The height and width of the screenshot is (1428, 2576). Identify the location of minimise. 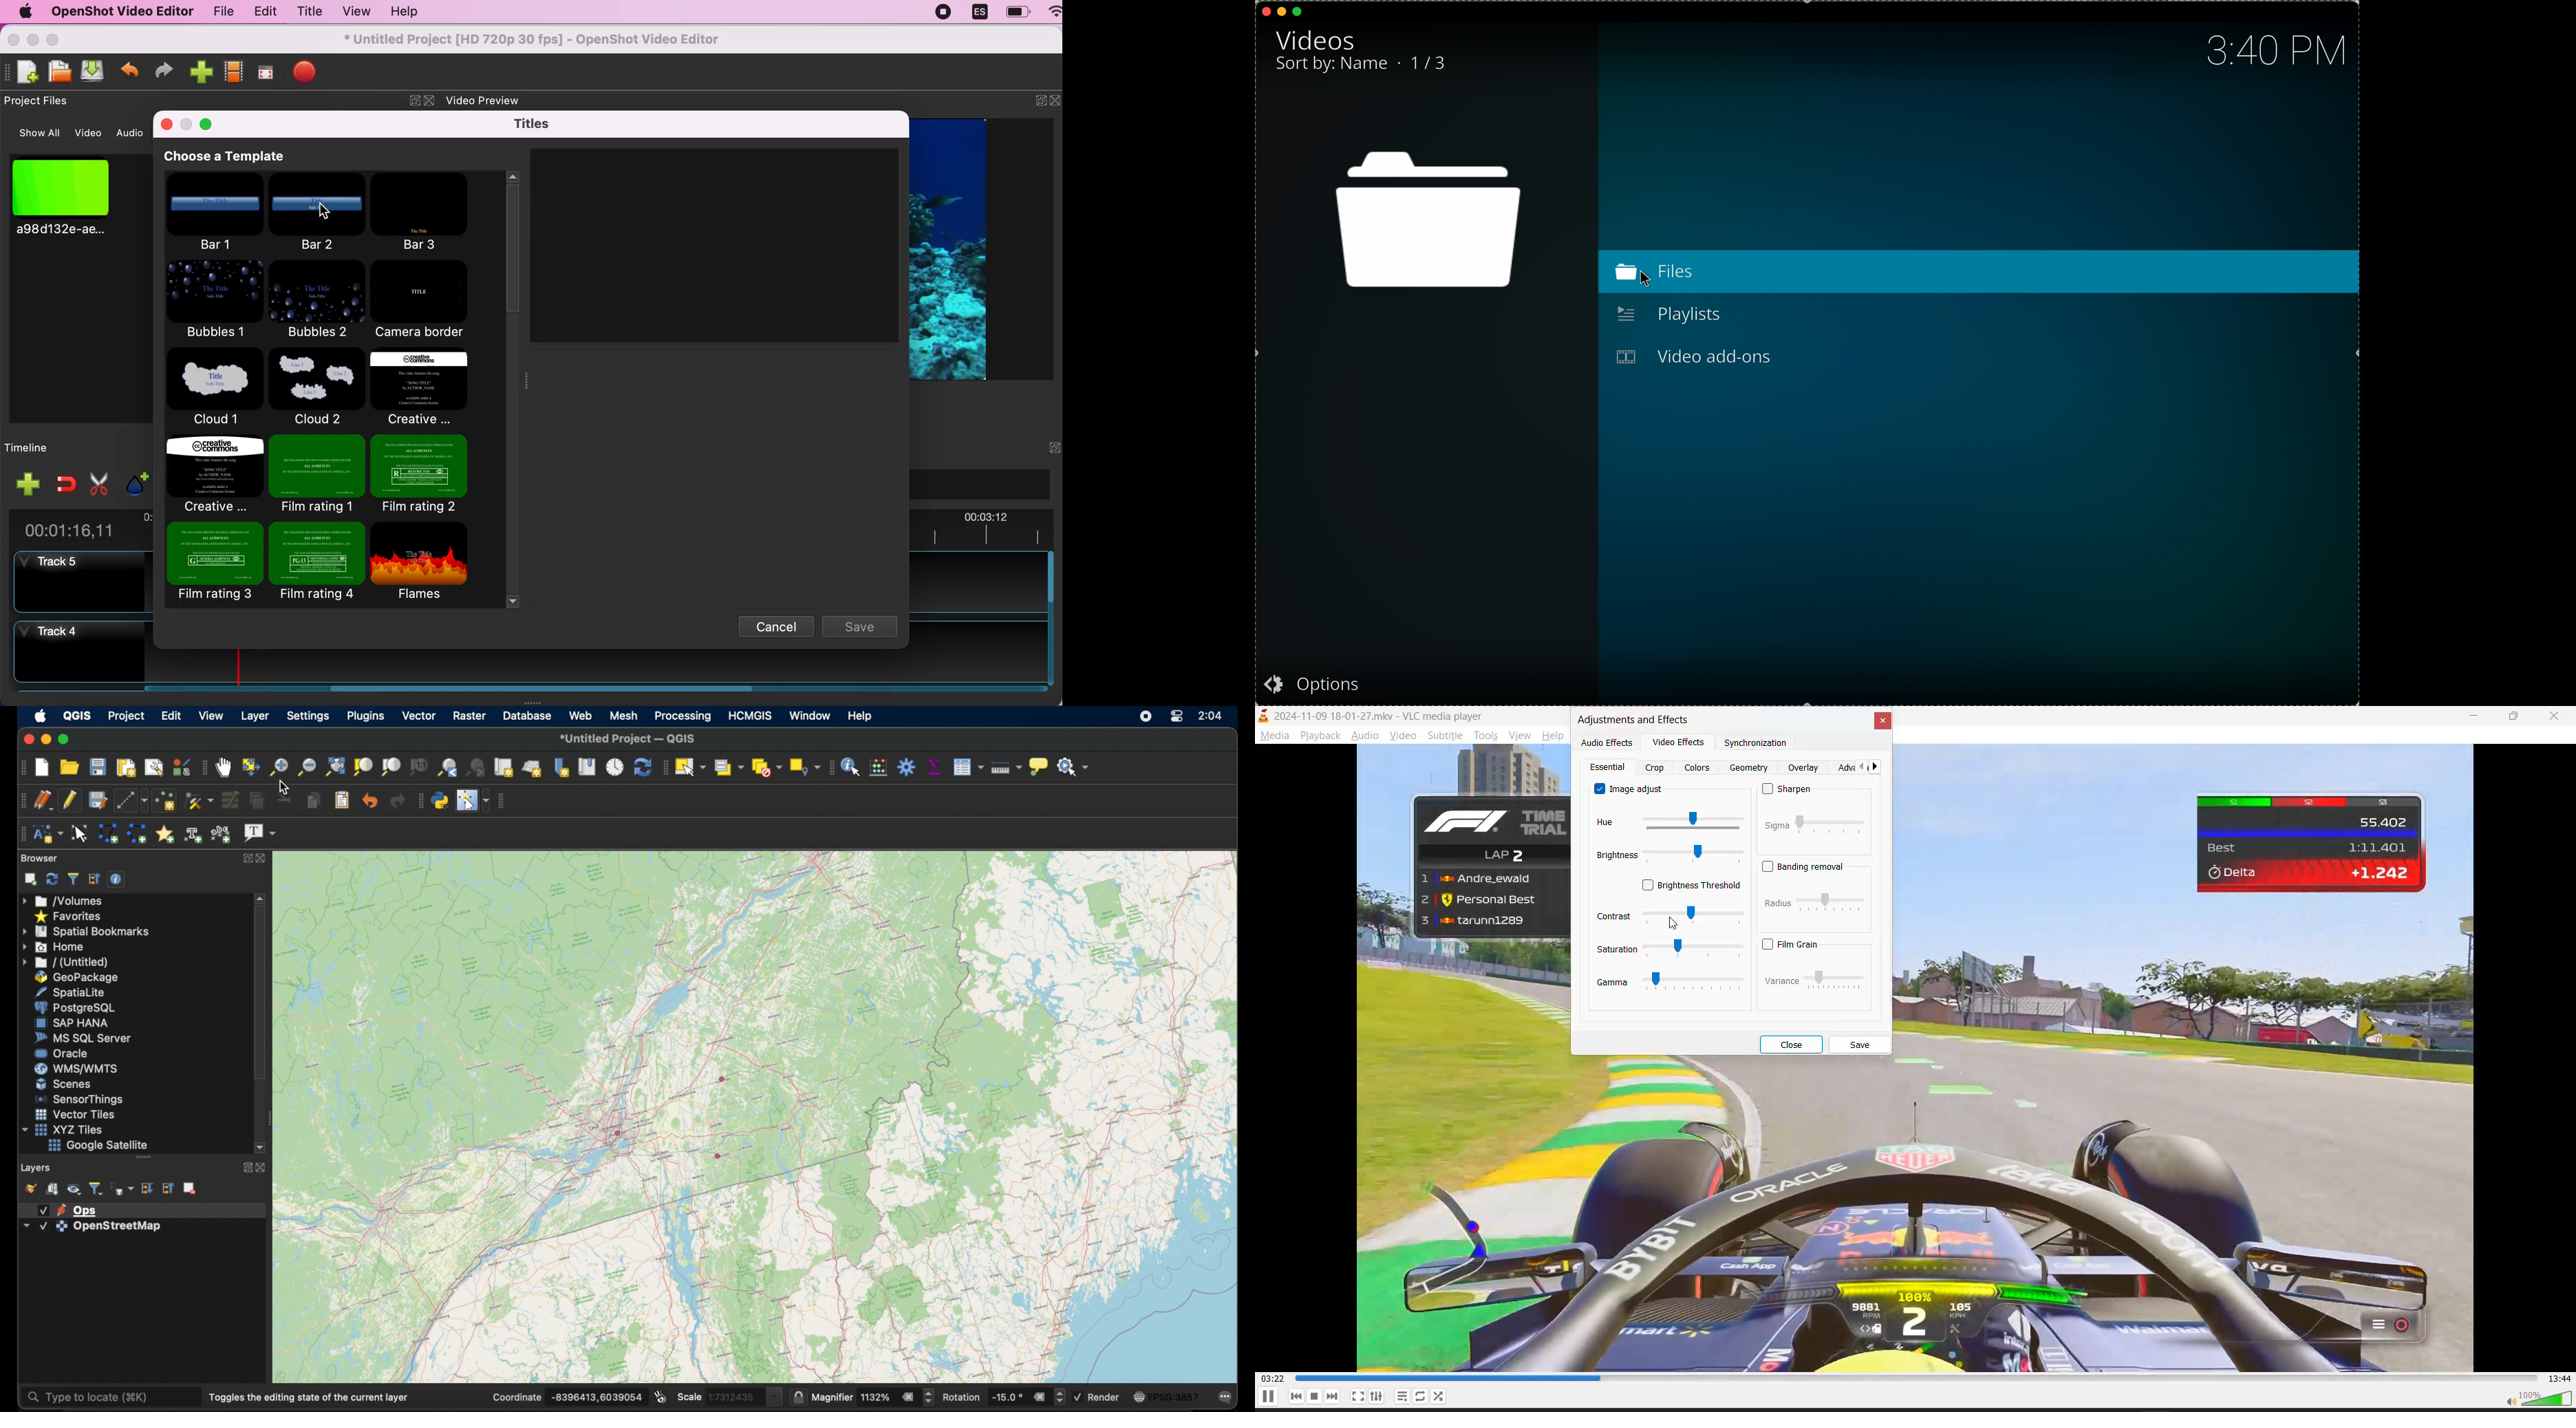
(1281, 11).